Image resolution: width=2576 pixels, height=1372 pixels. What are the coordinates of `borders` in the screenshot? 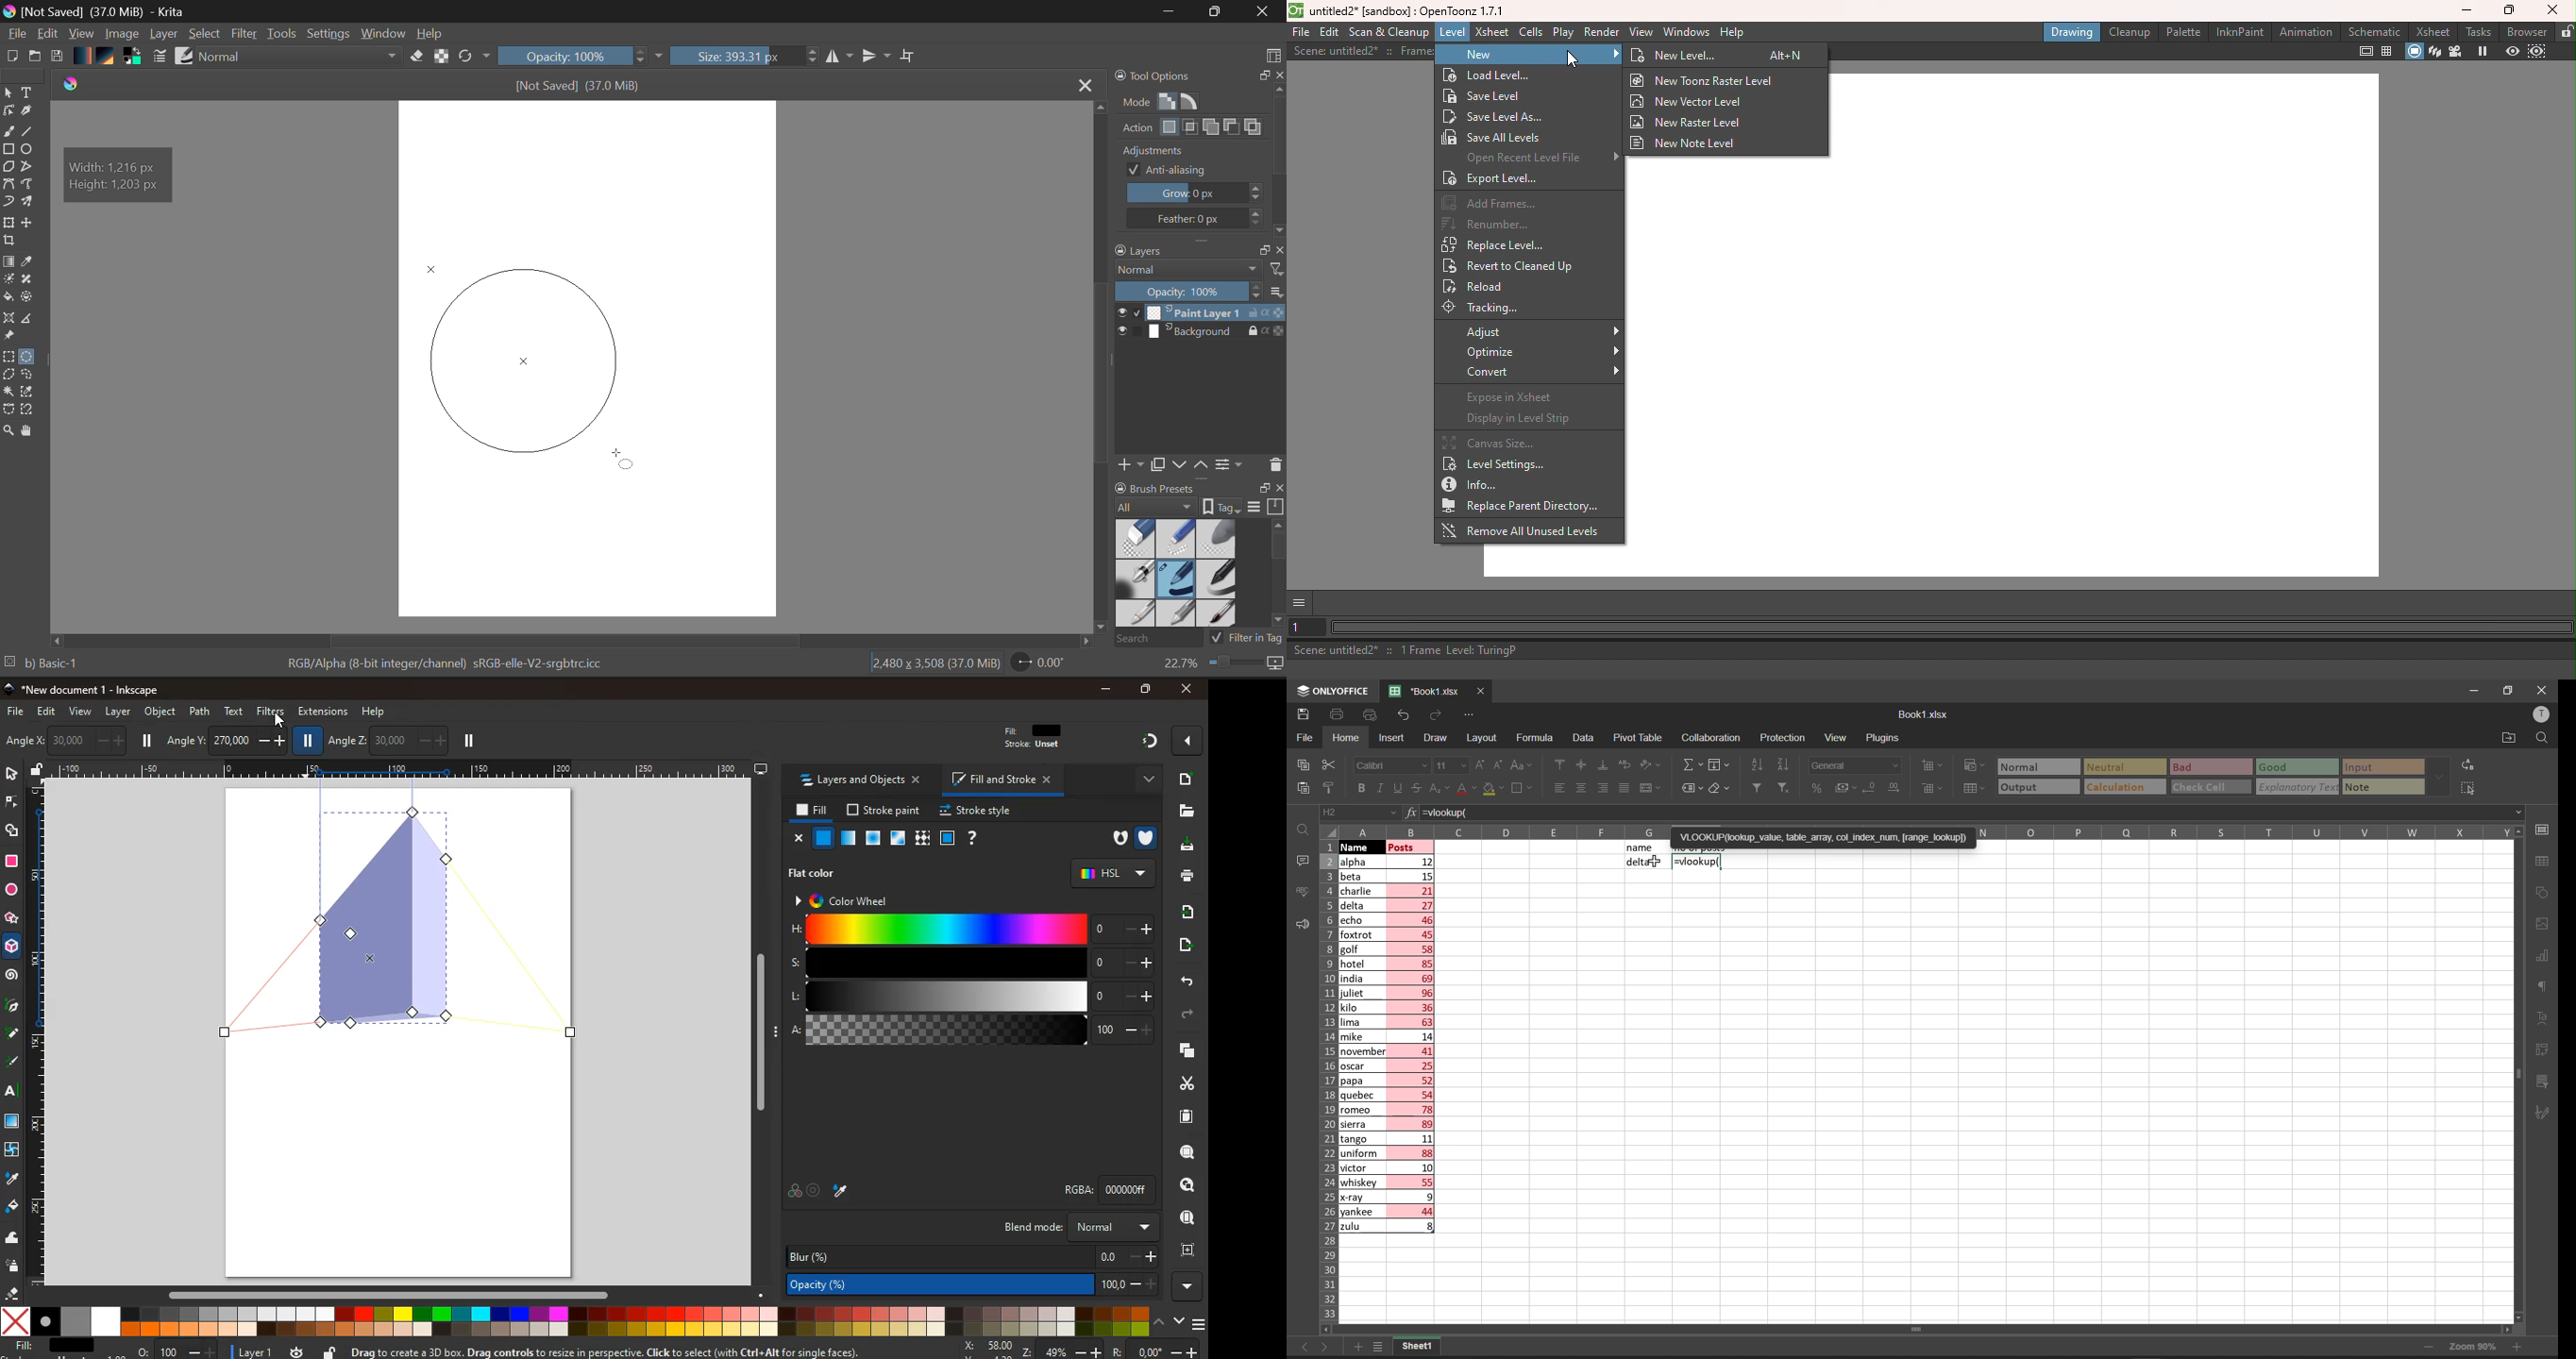 It's located at (1524, 789).